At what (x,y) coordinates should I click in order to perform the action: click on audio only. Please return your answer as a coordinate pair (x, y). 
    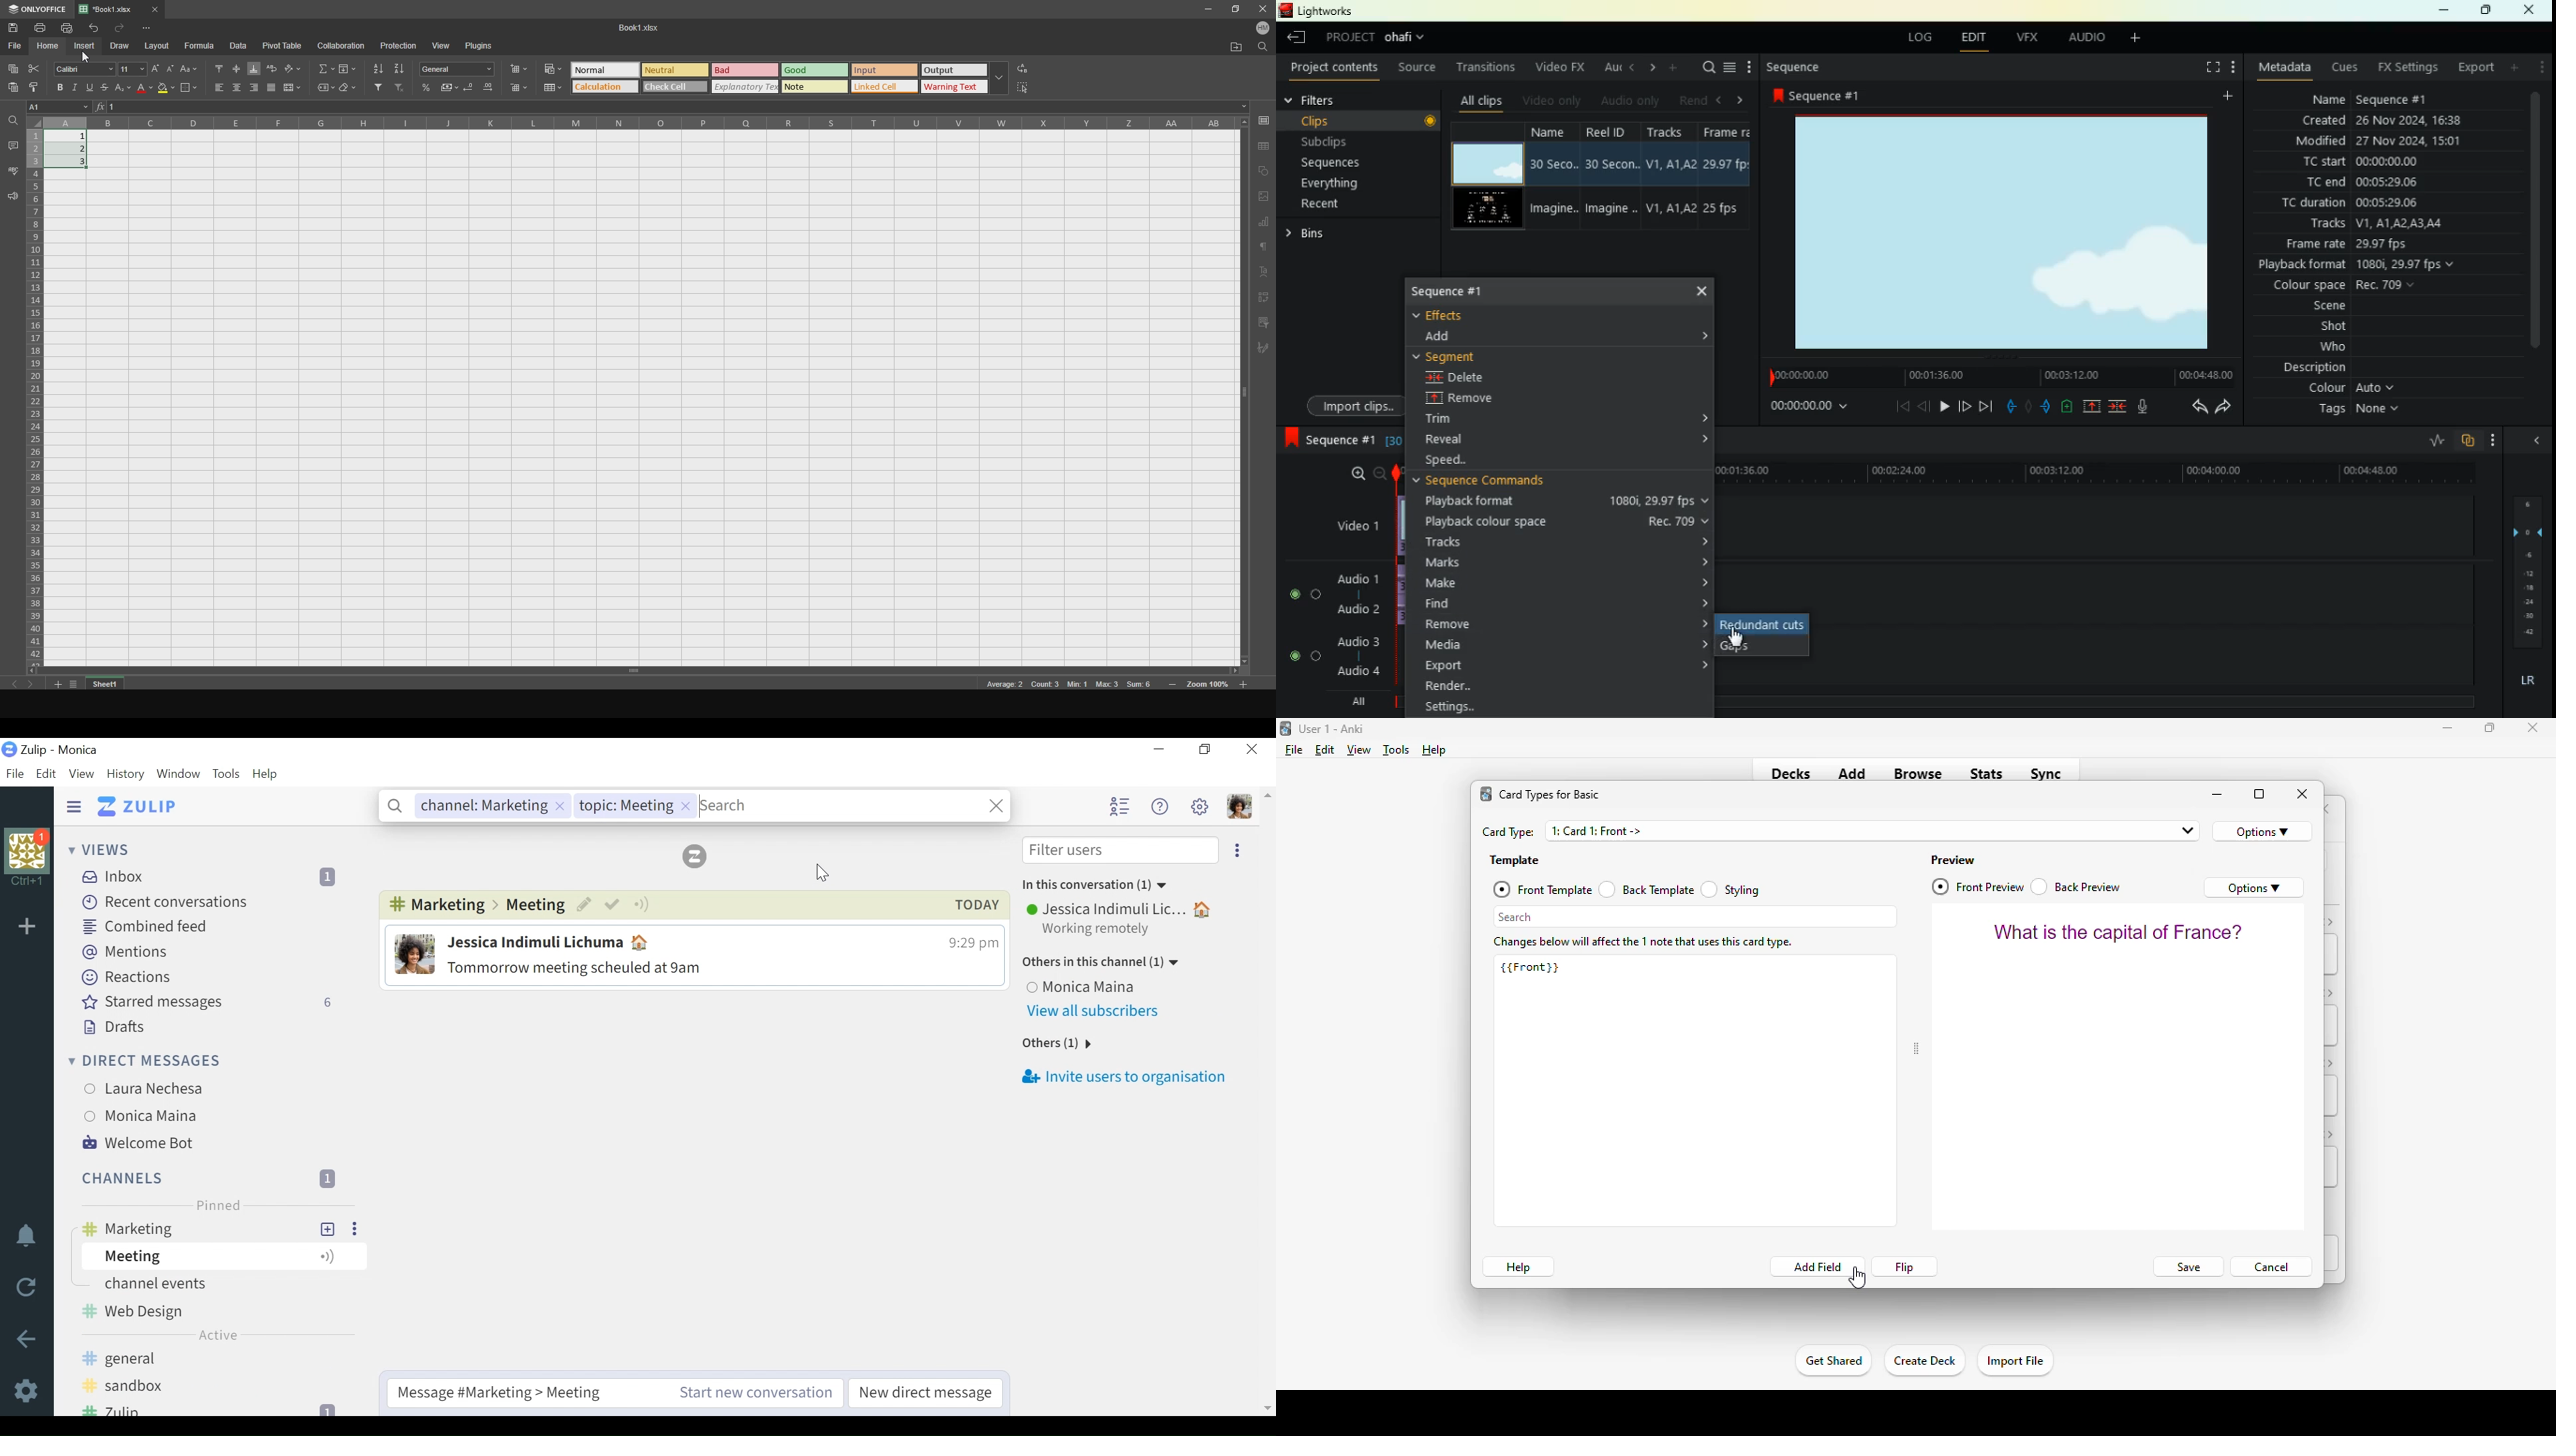
    Looking at the image, I should click on (1632, 100).